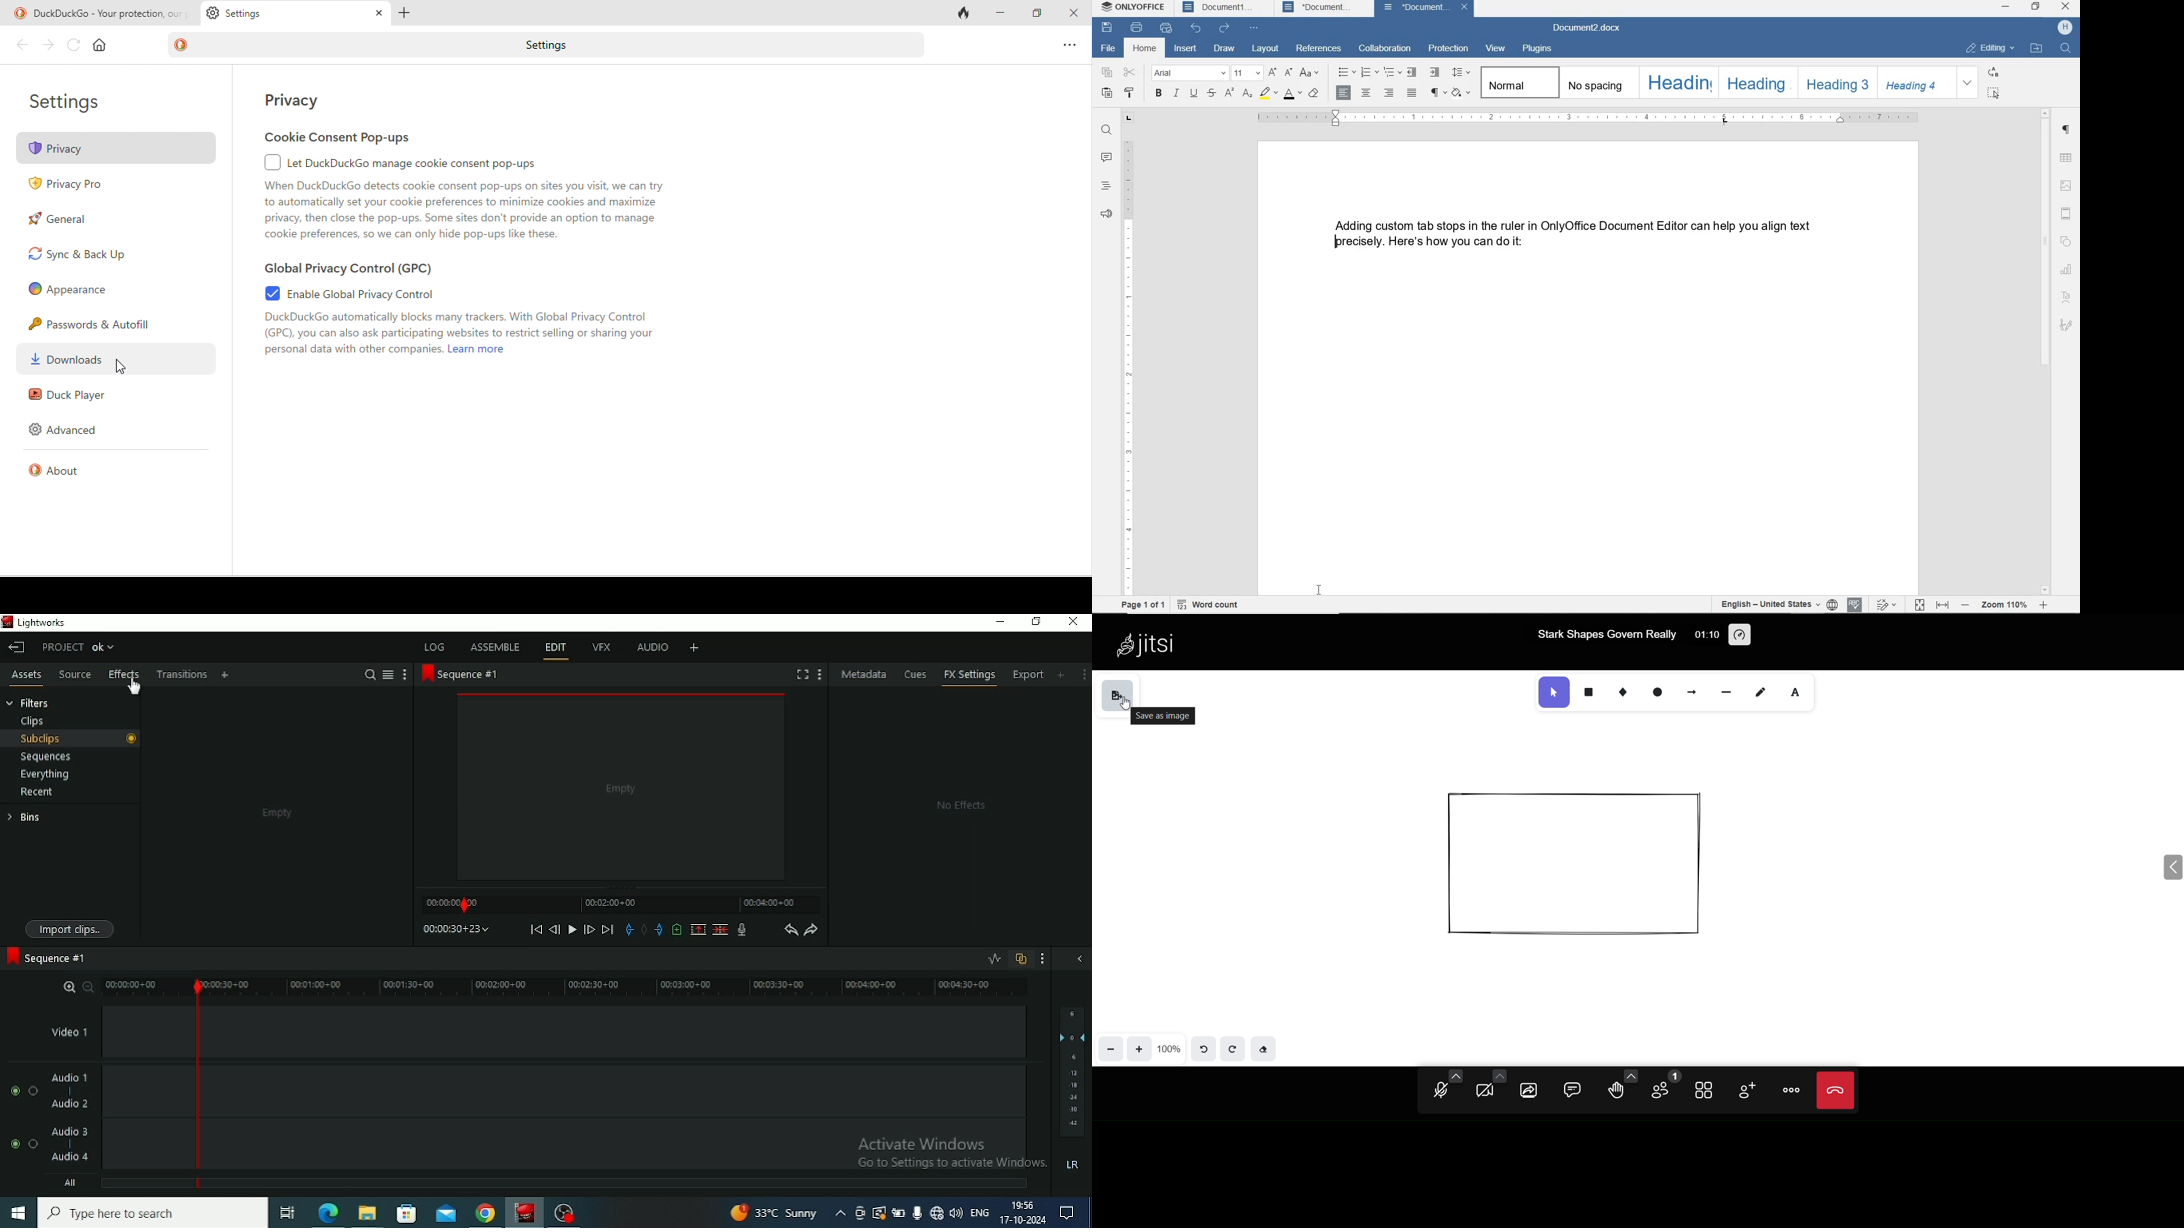  Describe the element at coordinates (536, 929) in the screenshot. I see `Move backward` at that location.